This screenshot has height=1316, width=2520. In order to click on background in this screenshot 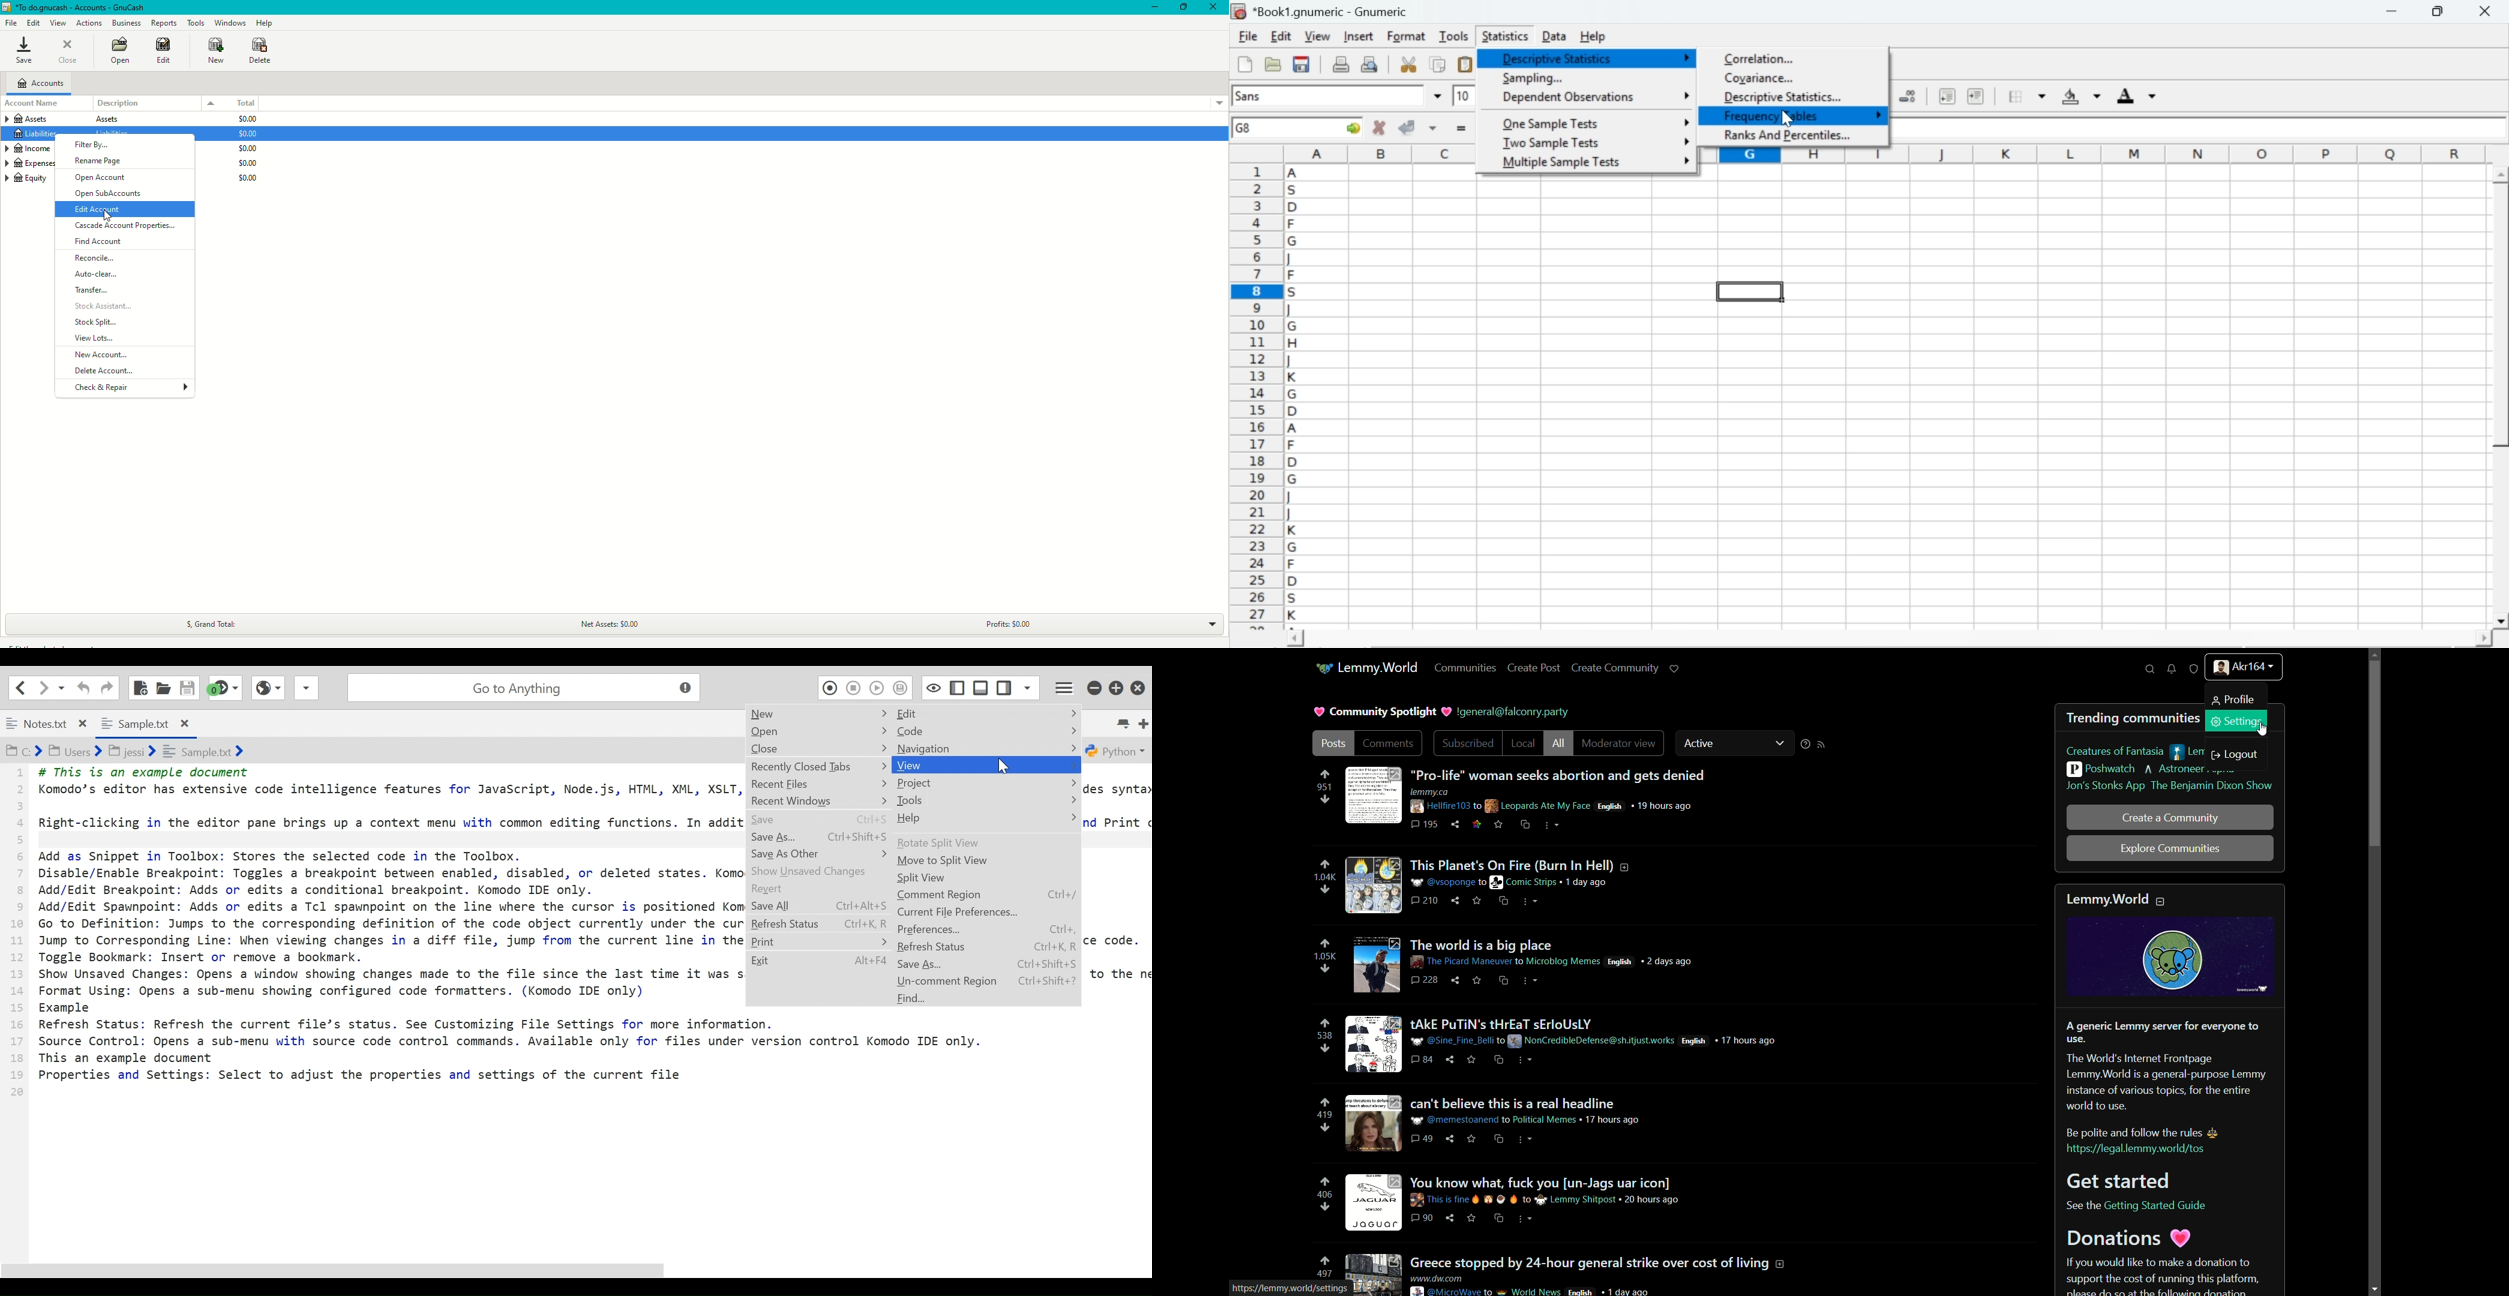, I will do `click(2083, 96)`.